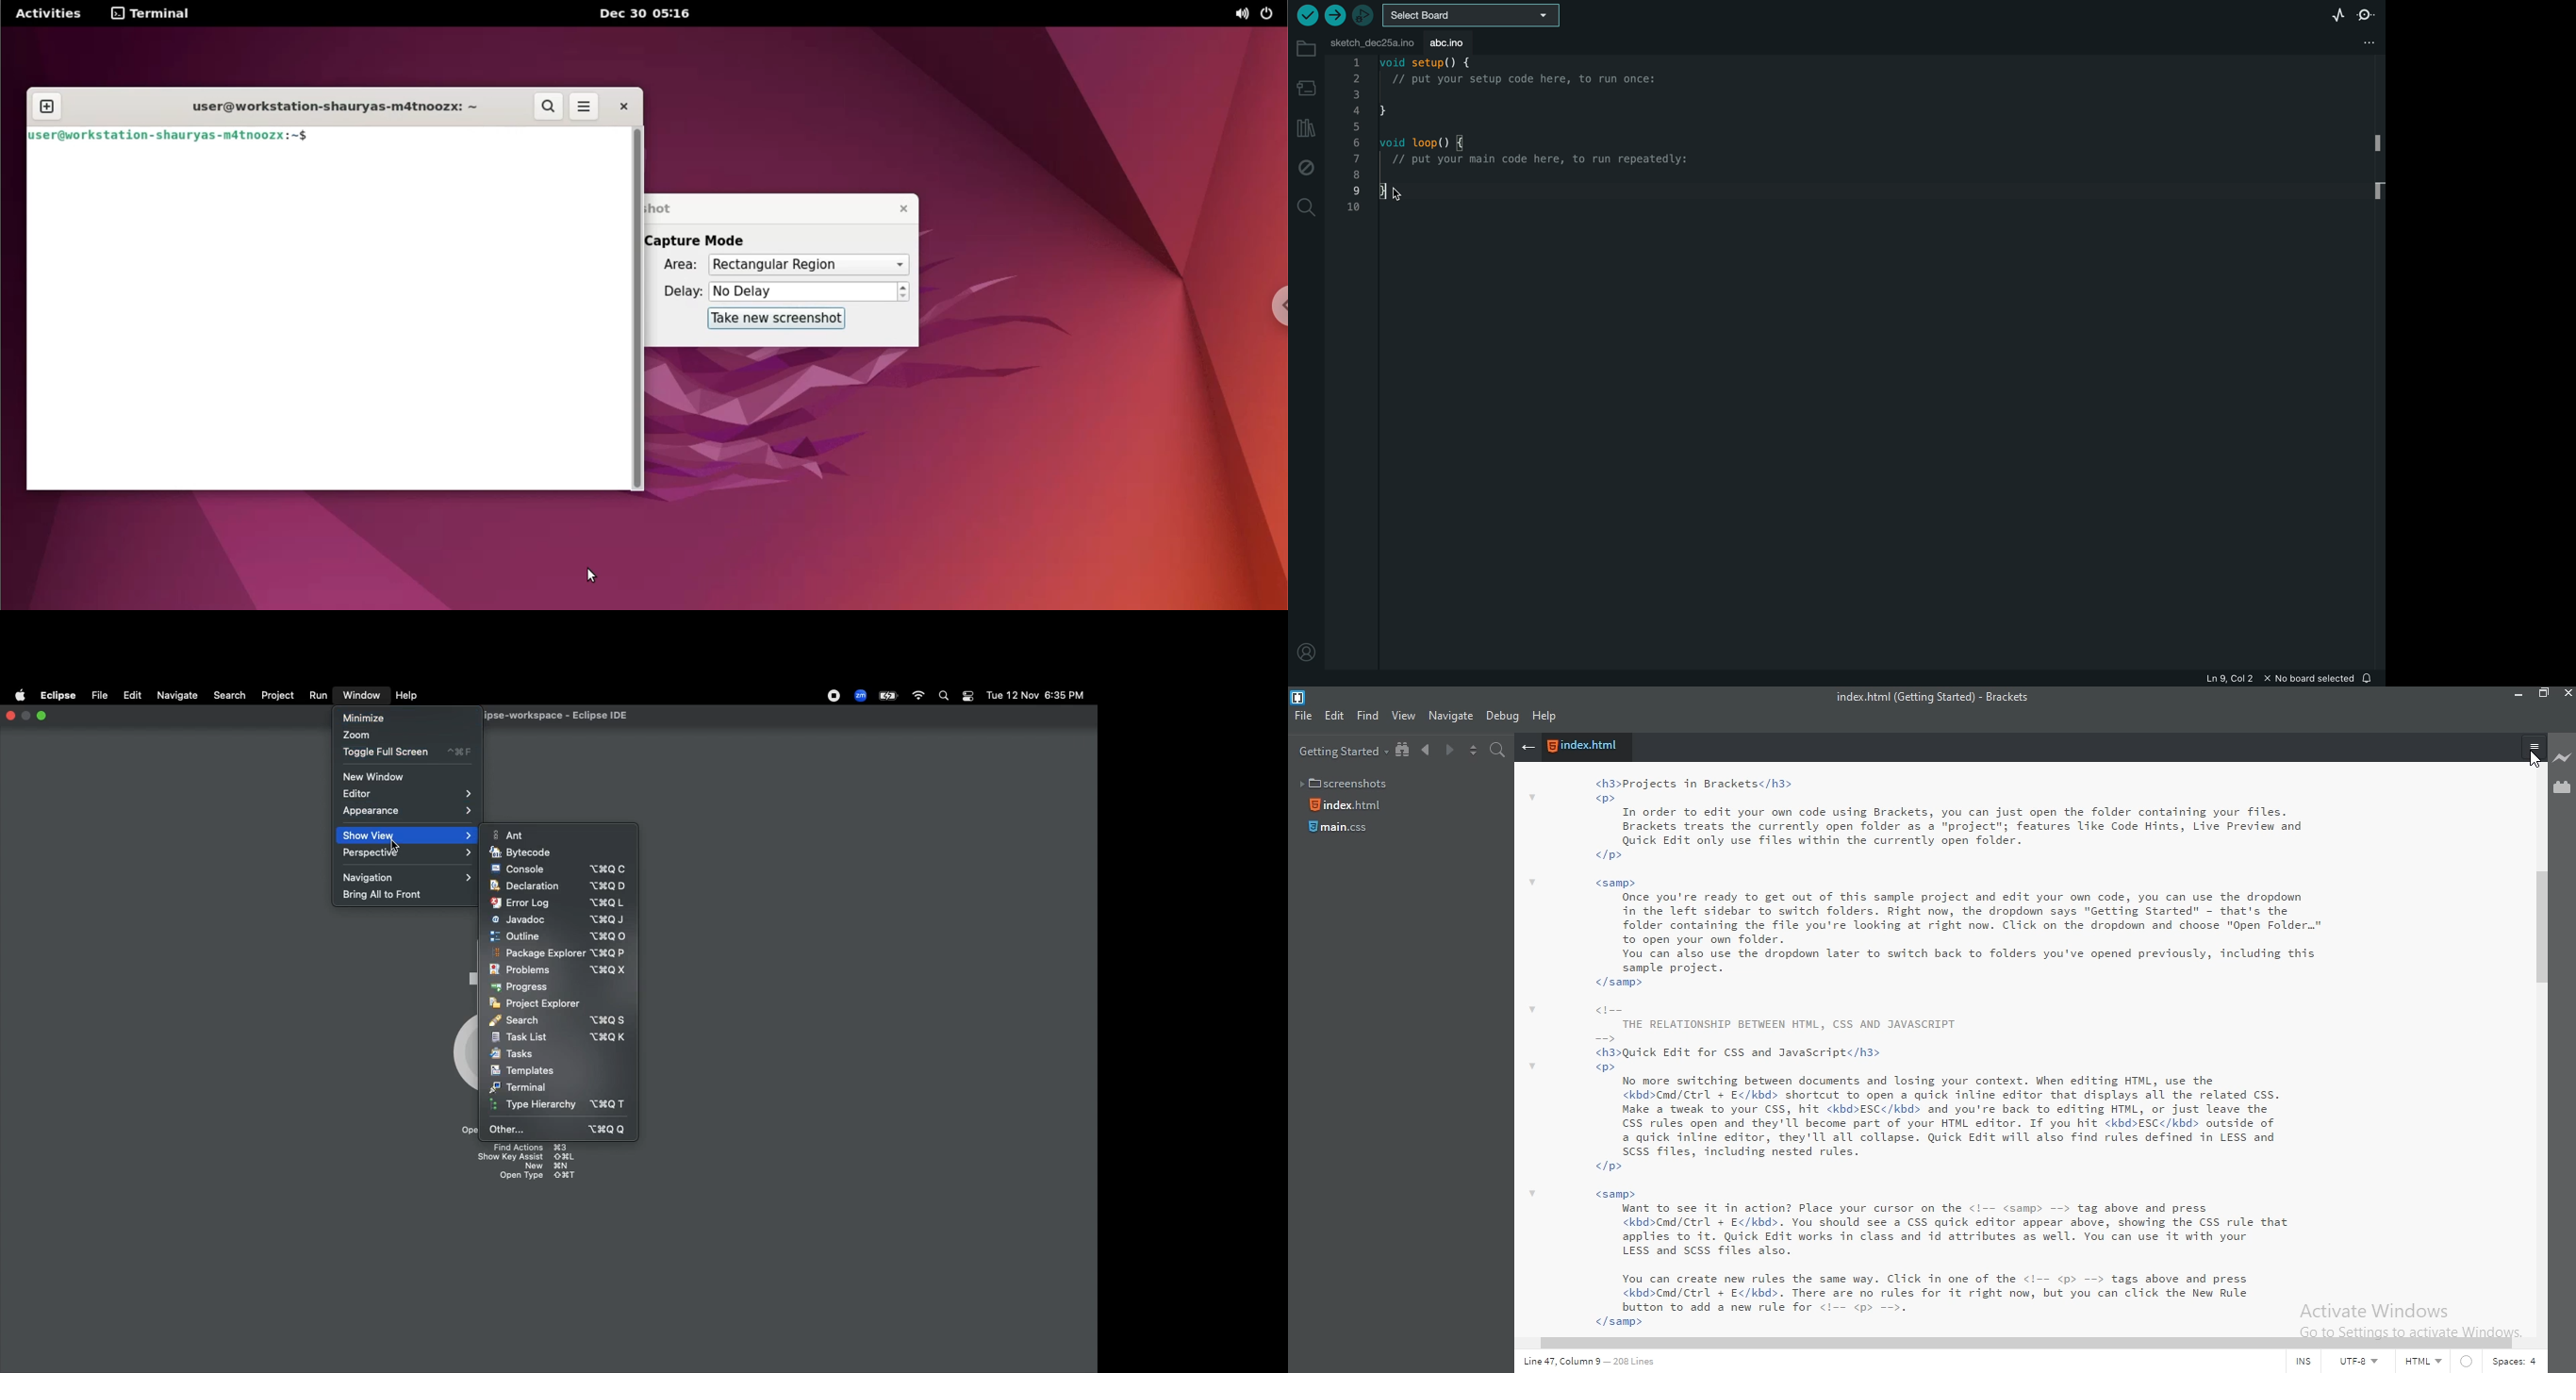 This screenshot has width=2576, height=1400. I want to click on Toggle full screen, so click(407, 752).